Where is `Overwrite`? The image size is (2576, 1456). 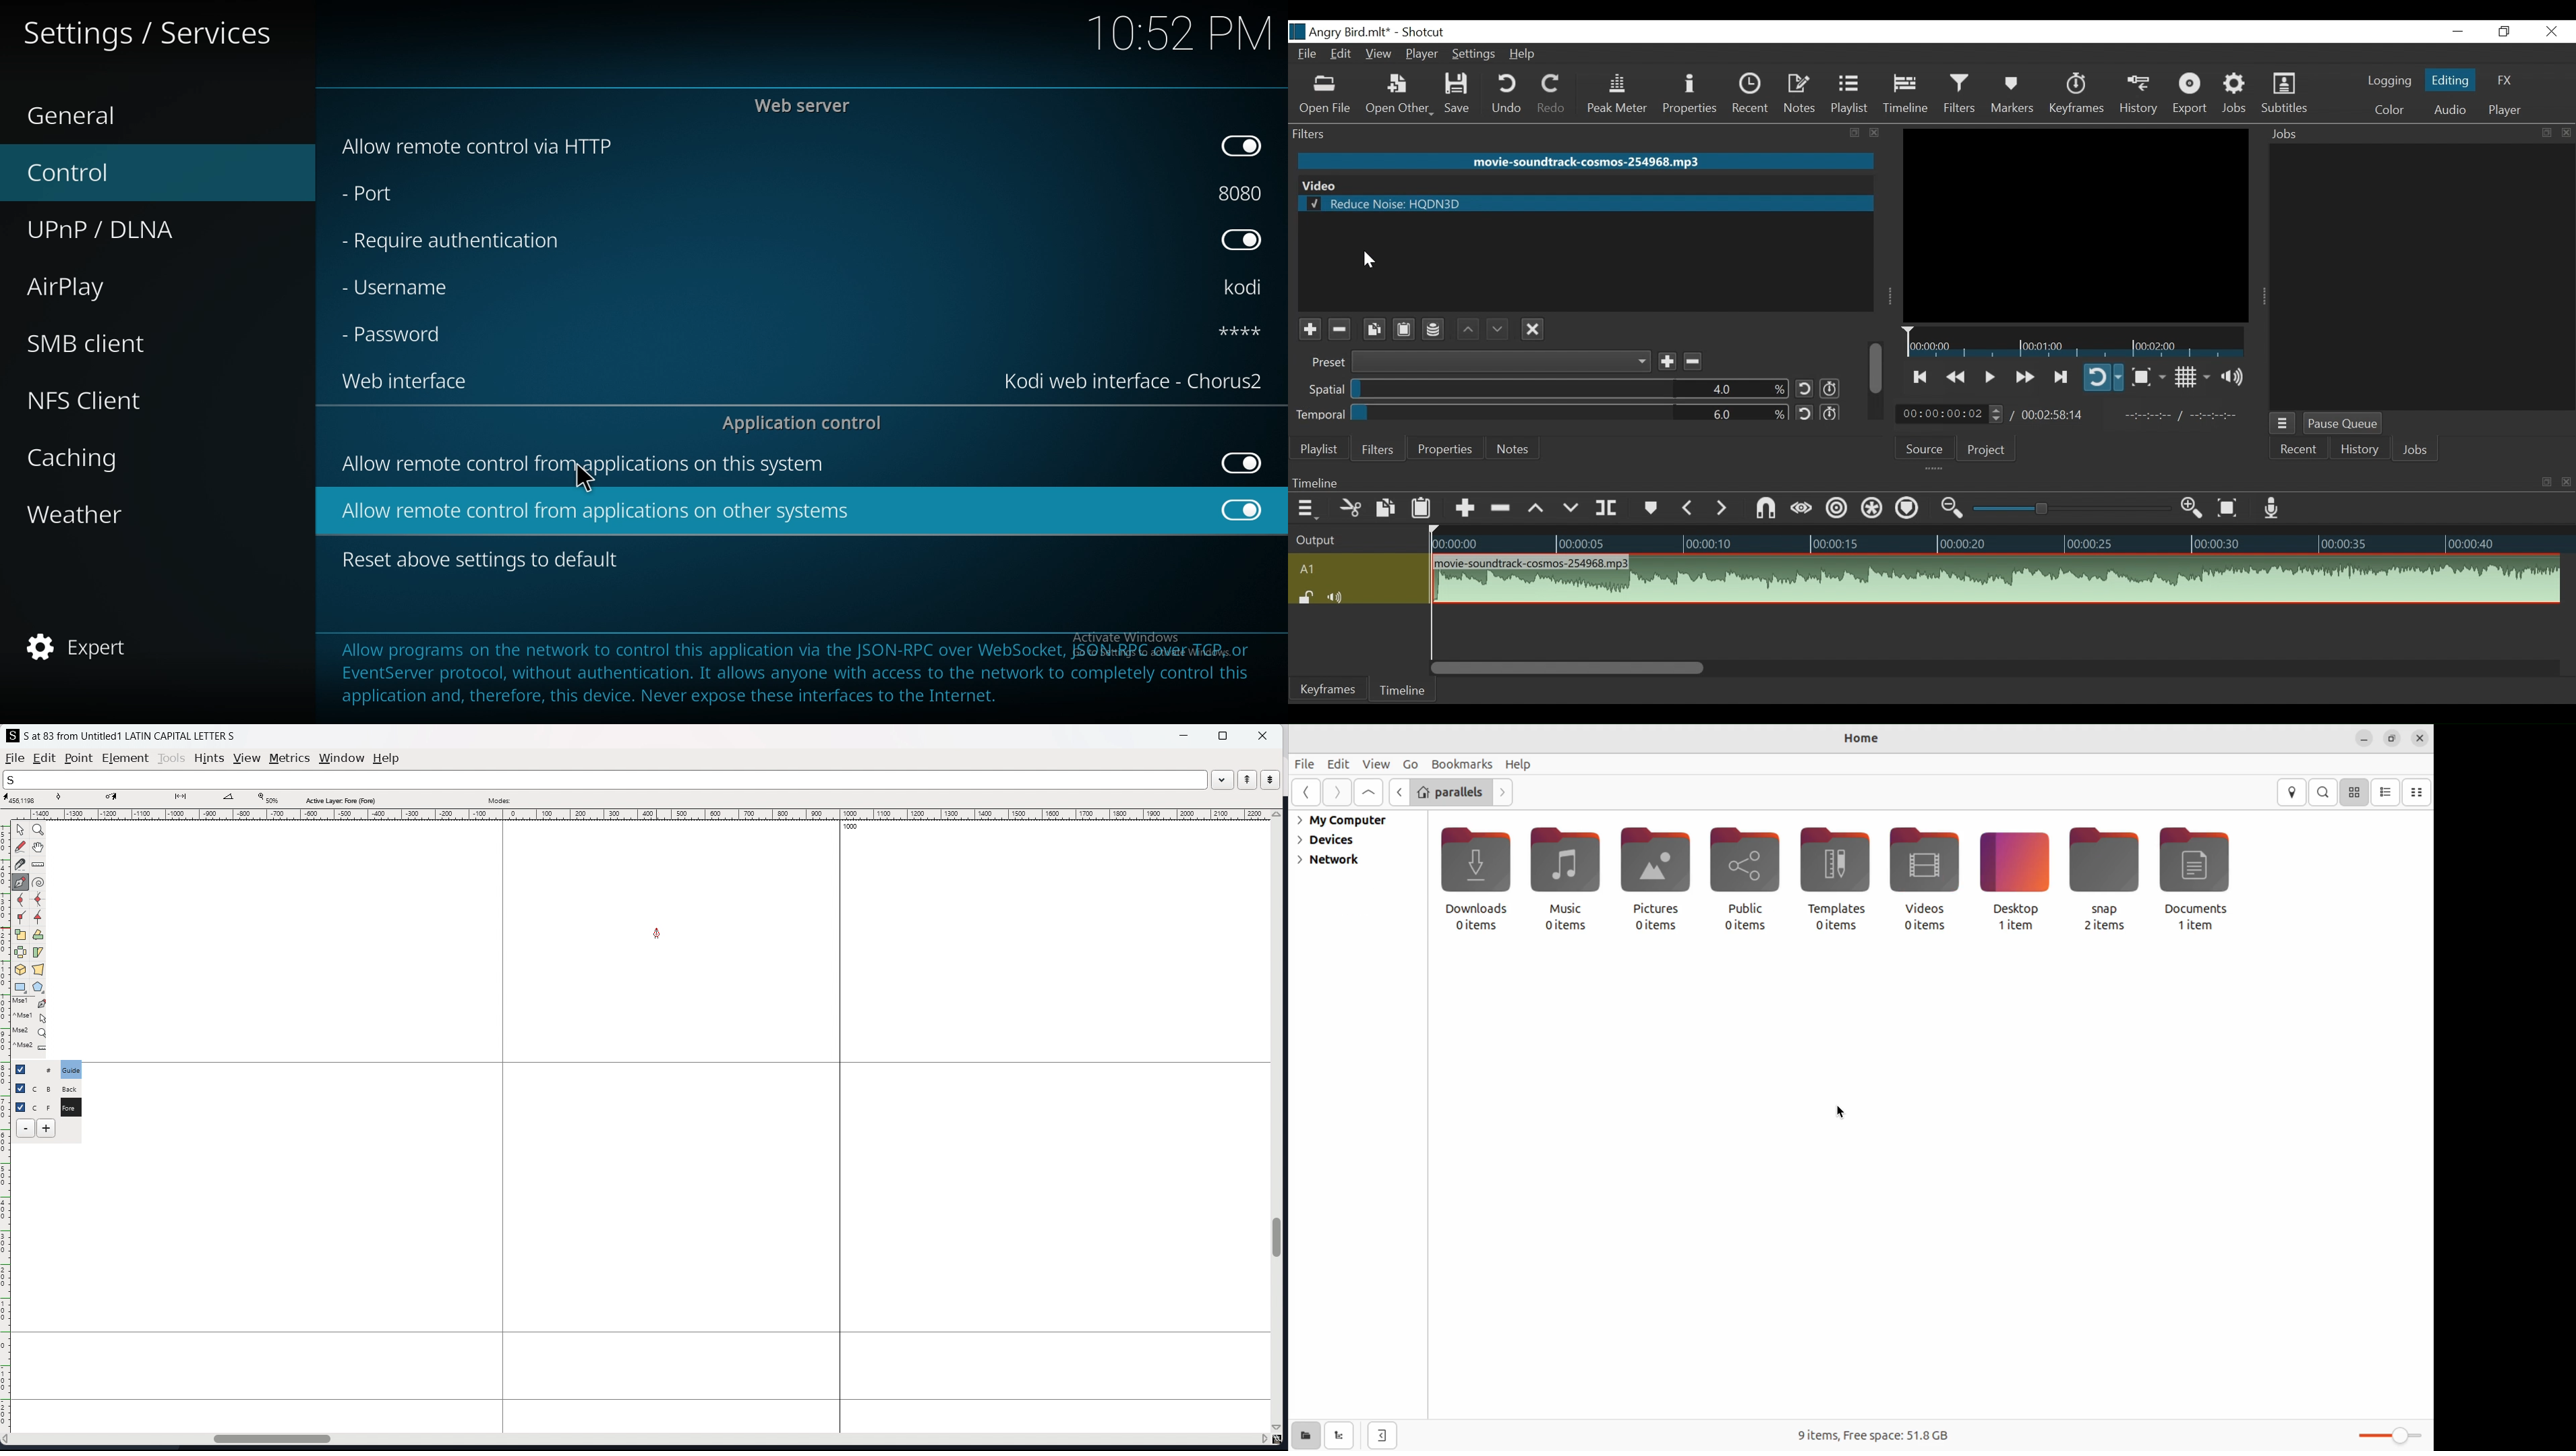 Overwrite is located at coordinates (1572, 507).